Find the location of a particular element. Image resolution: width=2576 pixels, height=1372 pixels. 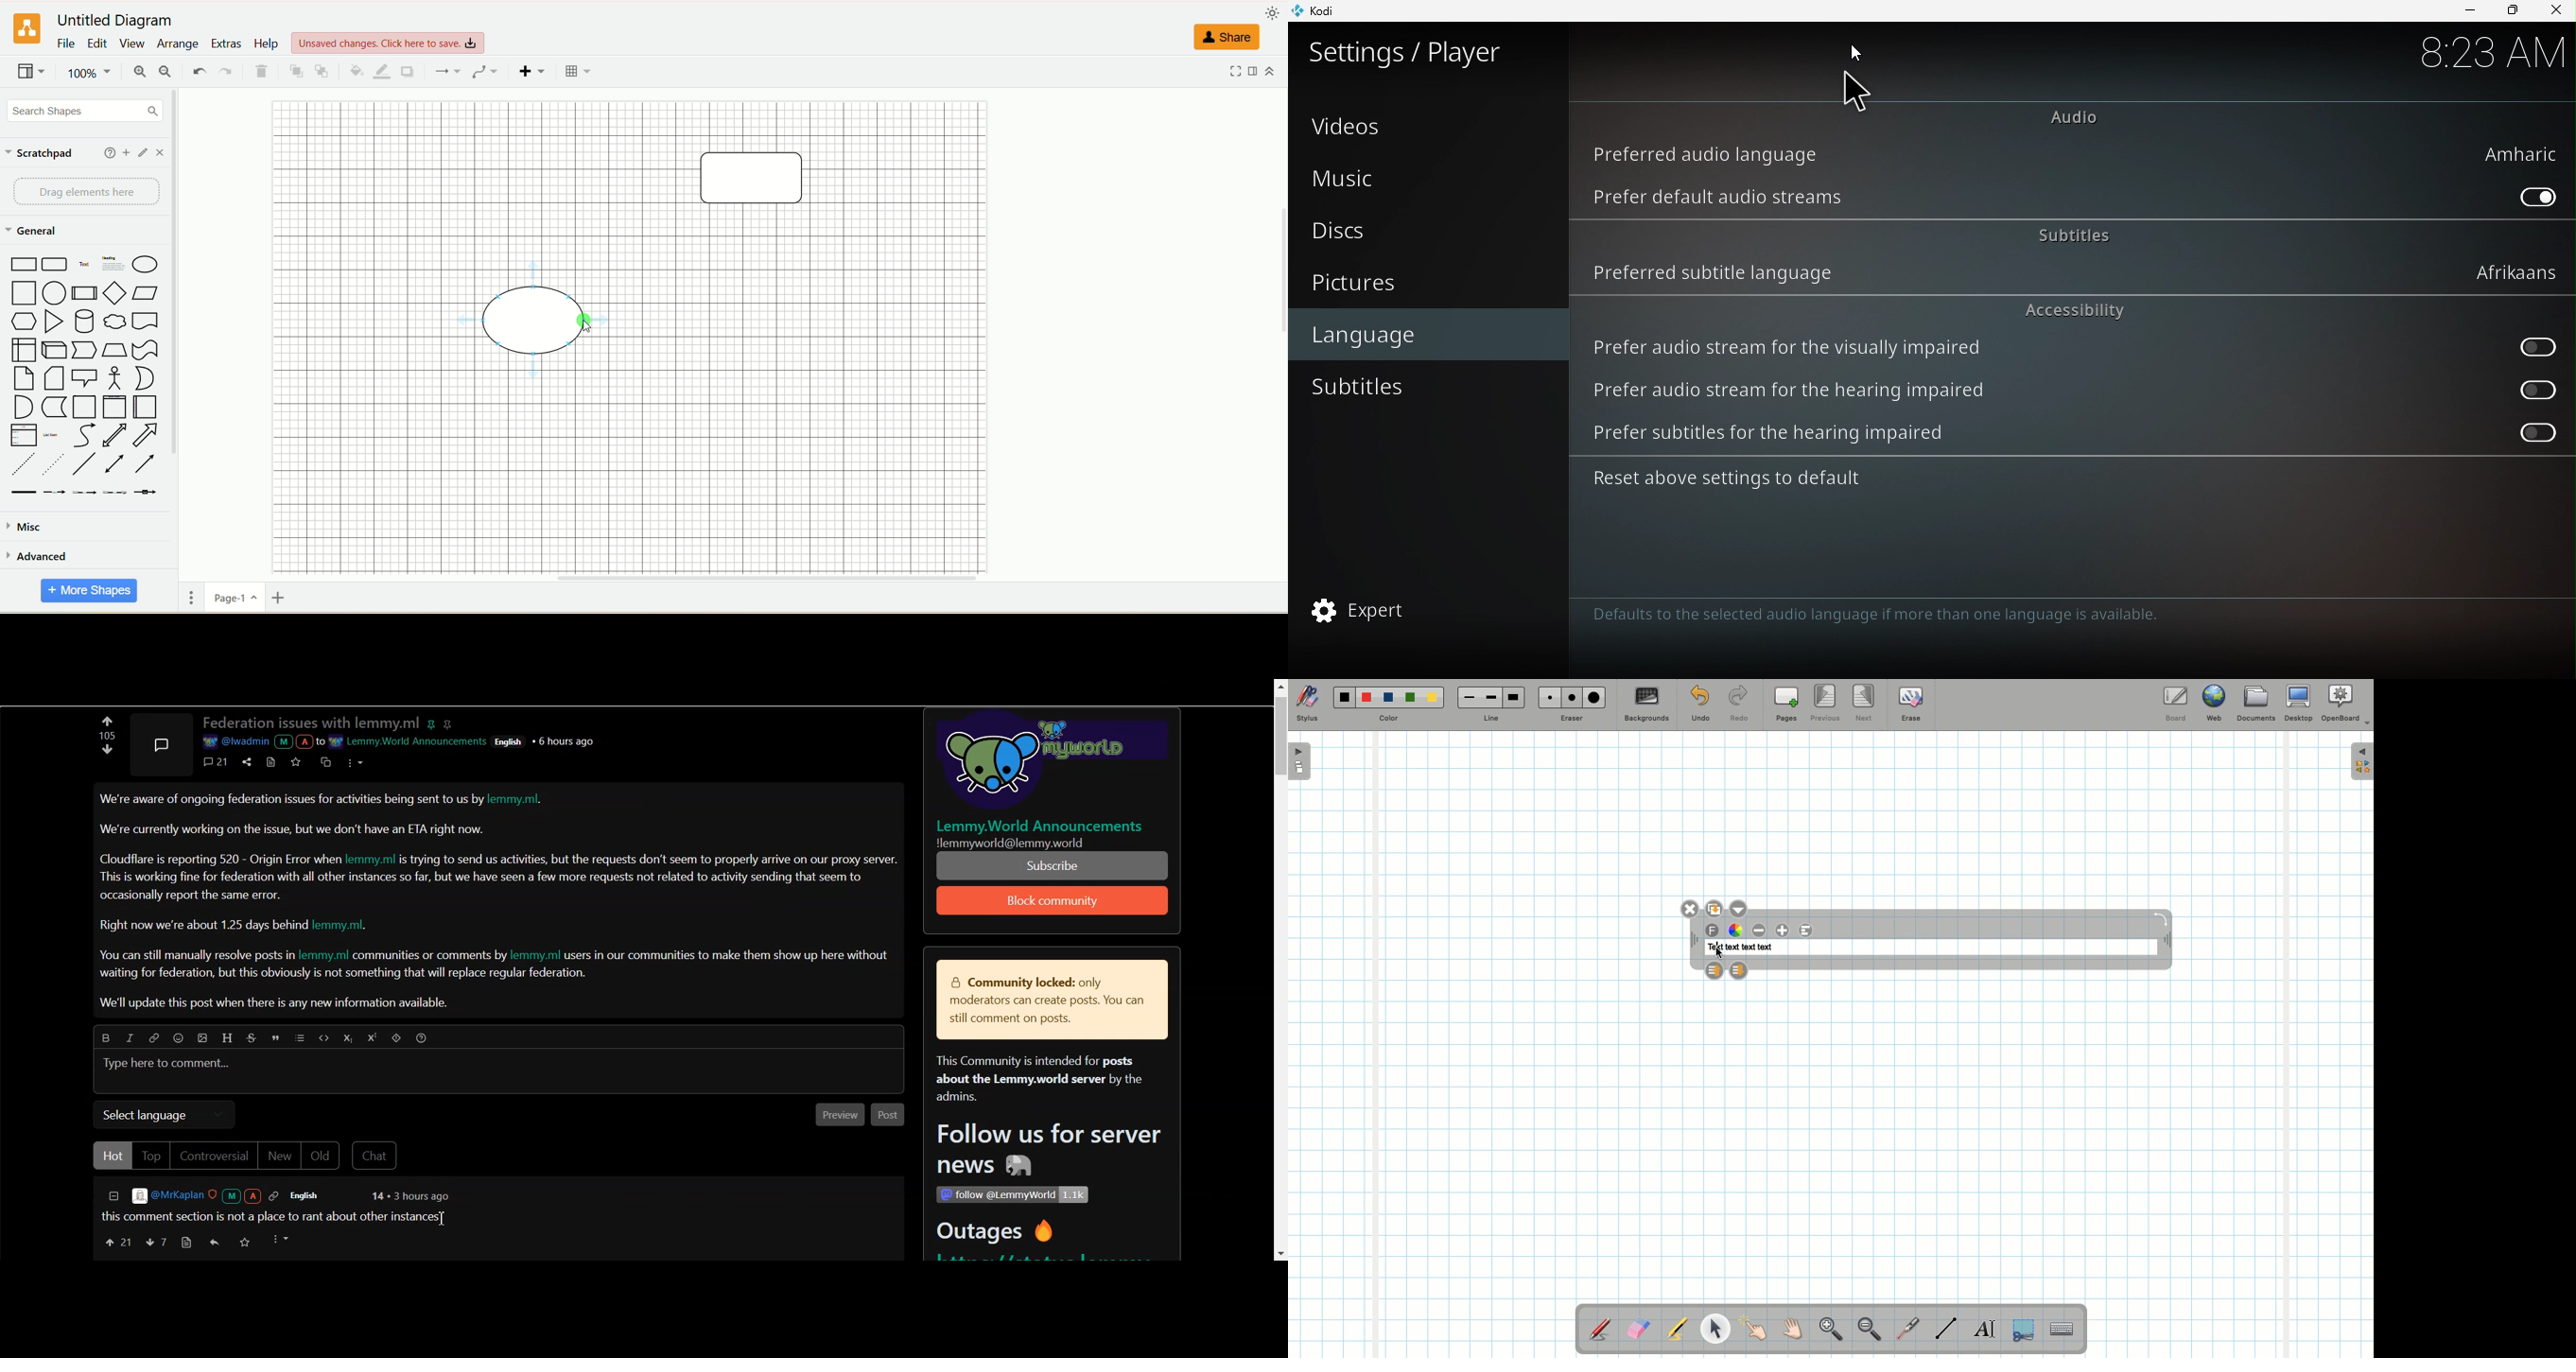

text is located at coordinates (1749, 948).